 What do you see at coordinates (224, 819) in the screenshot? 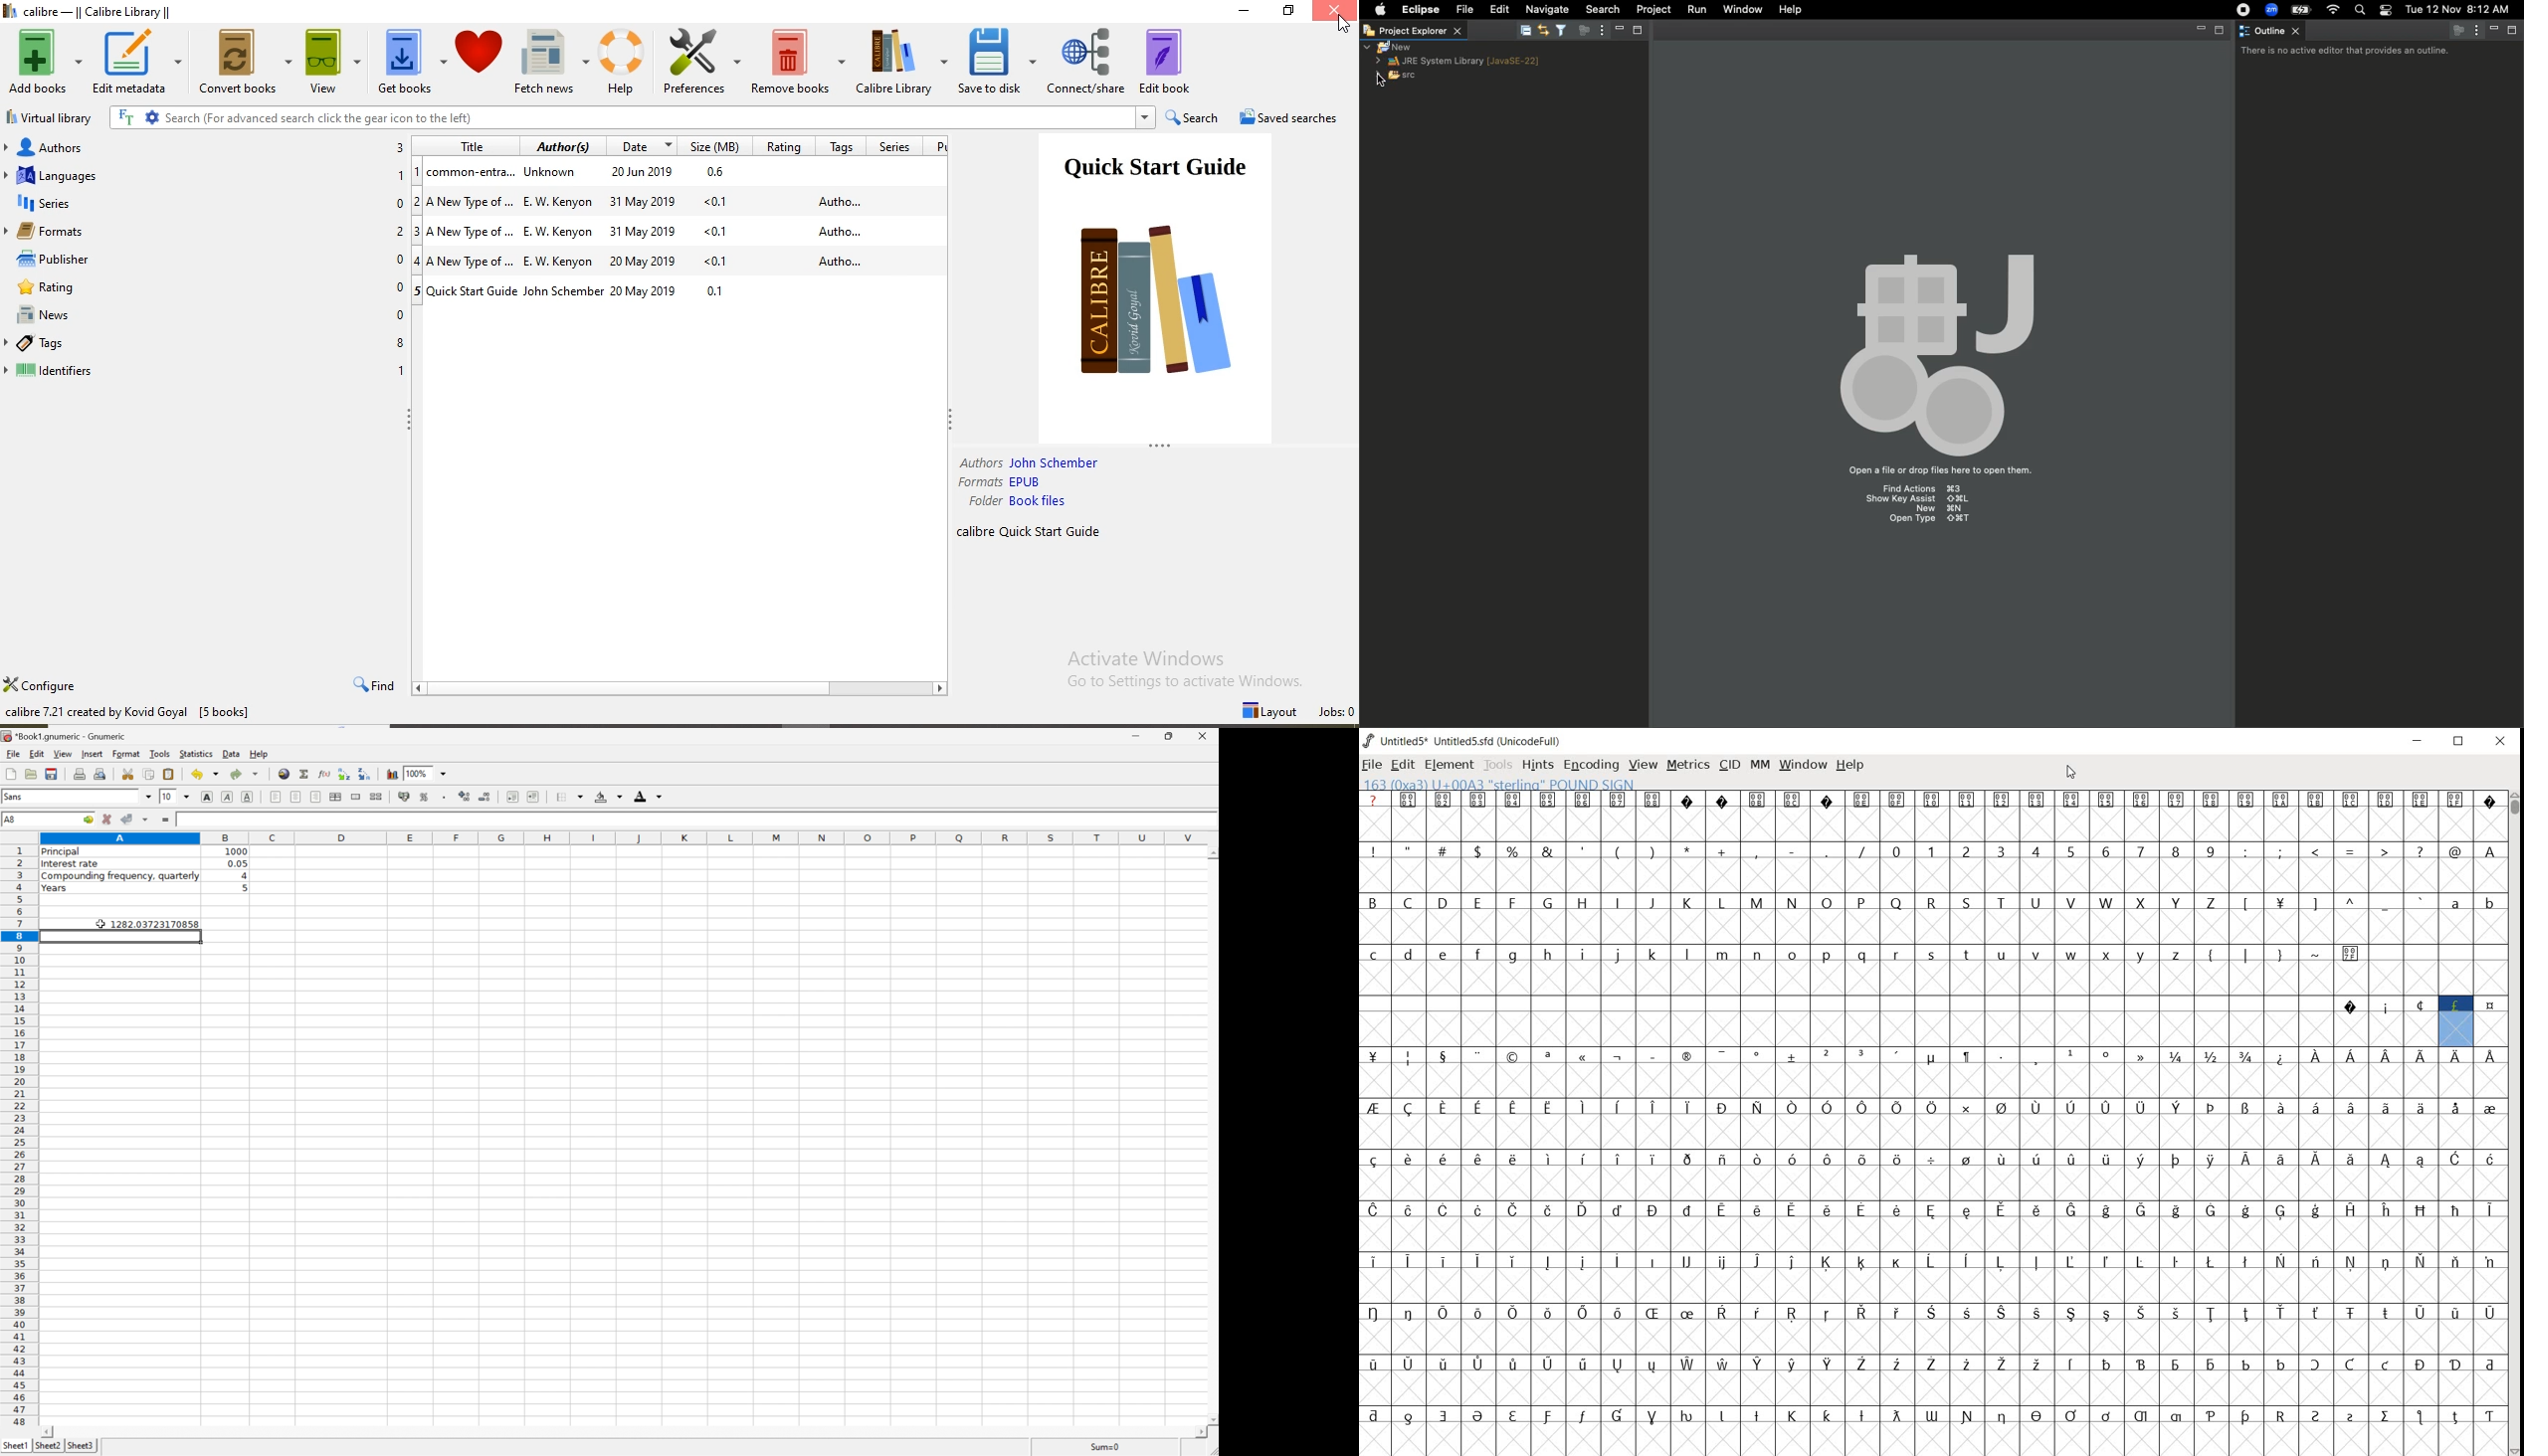
I see `=B1*(1+B2/B3)^(B3*B4)` at bounding box center [224, 819].